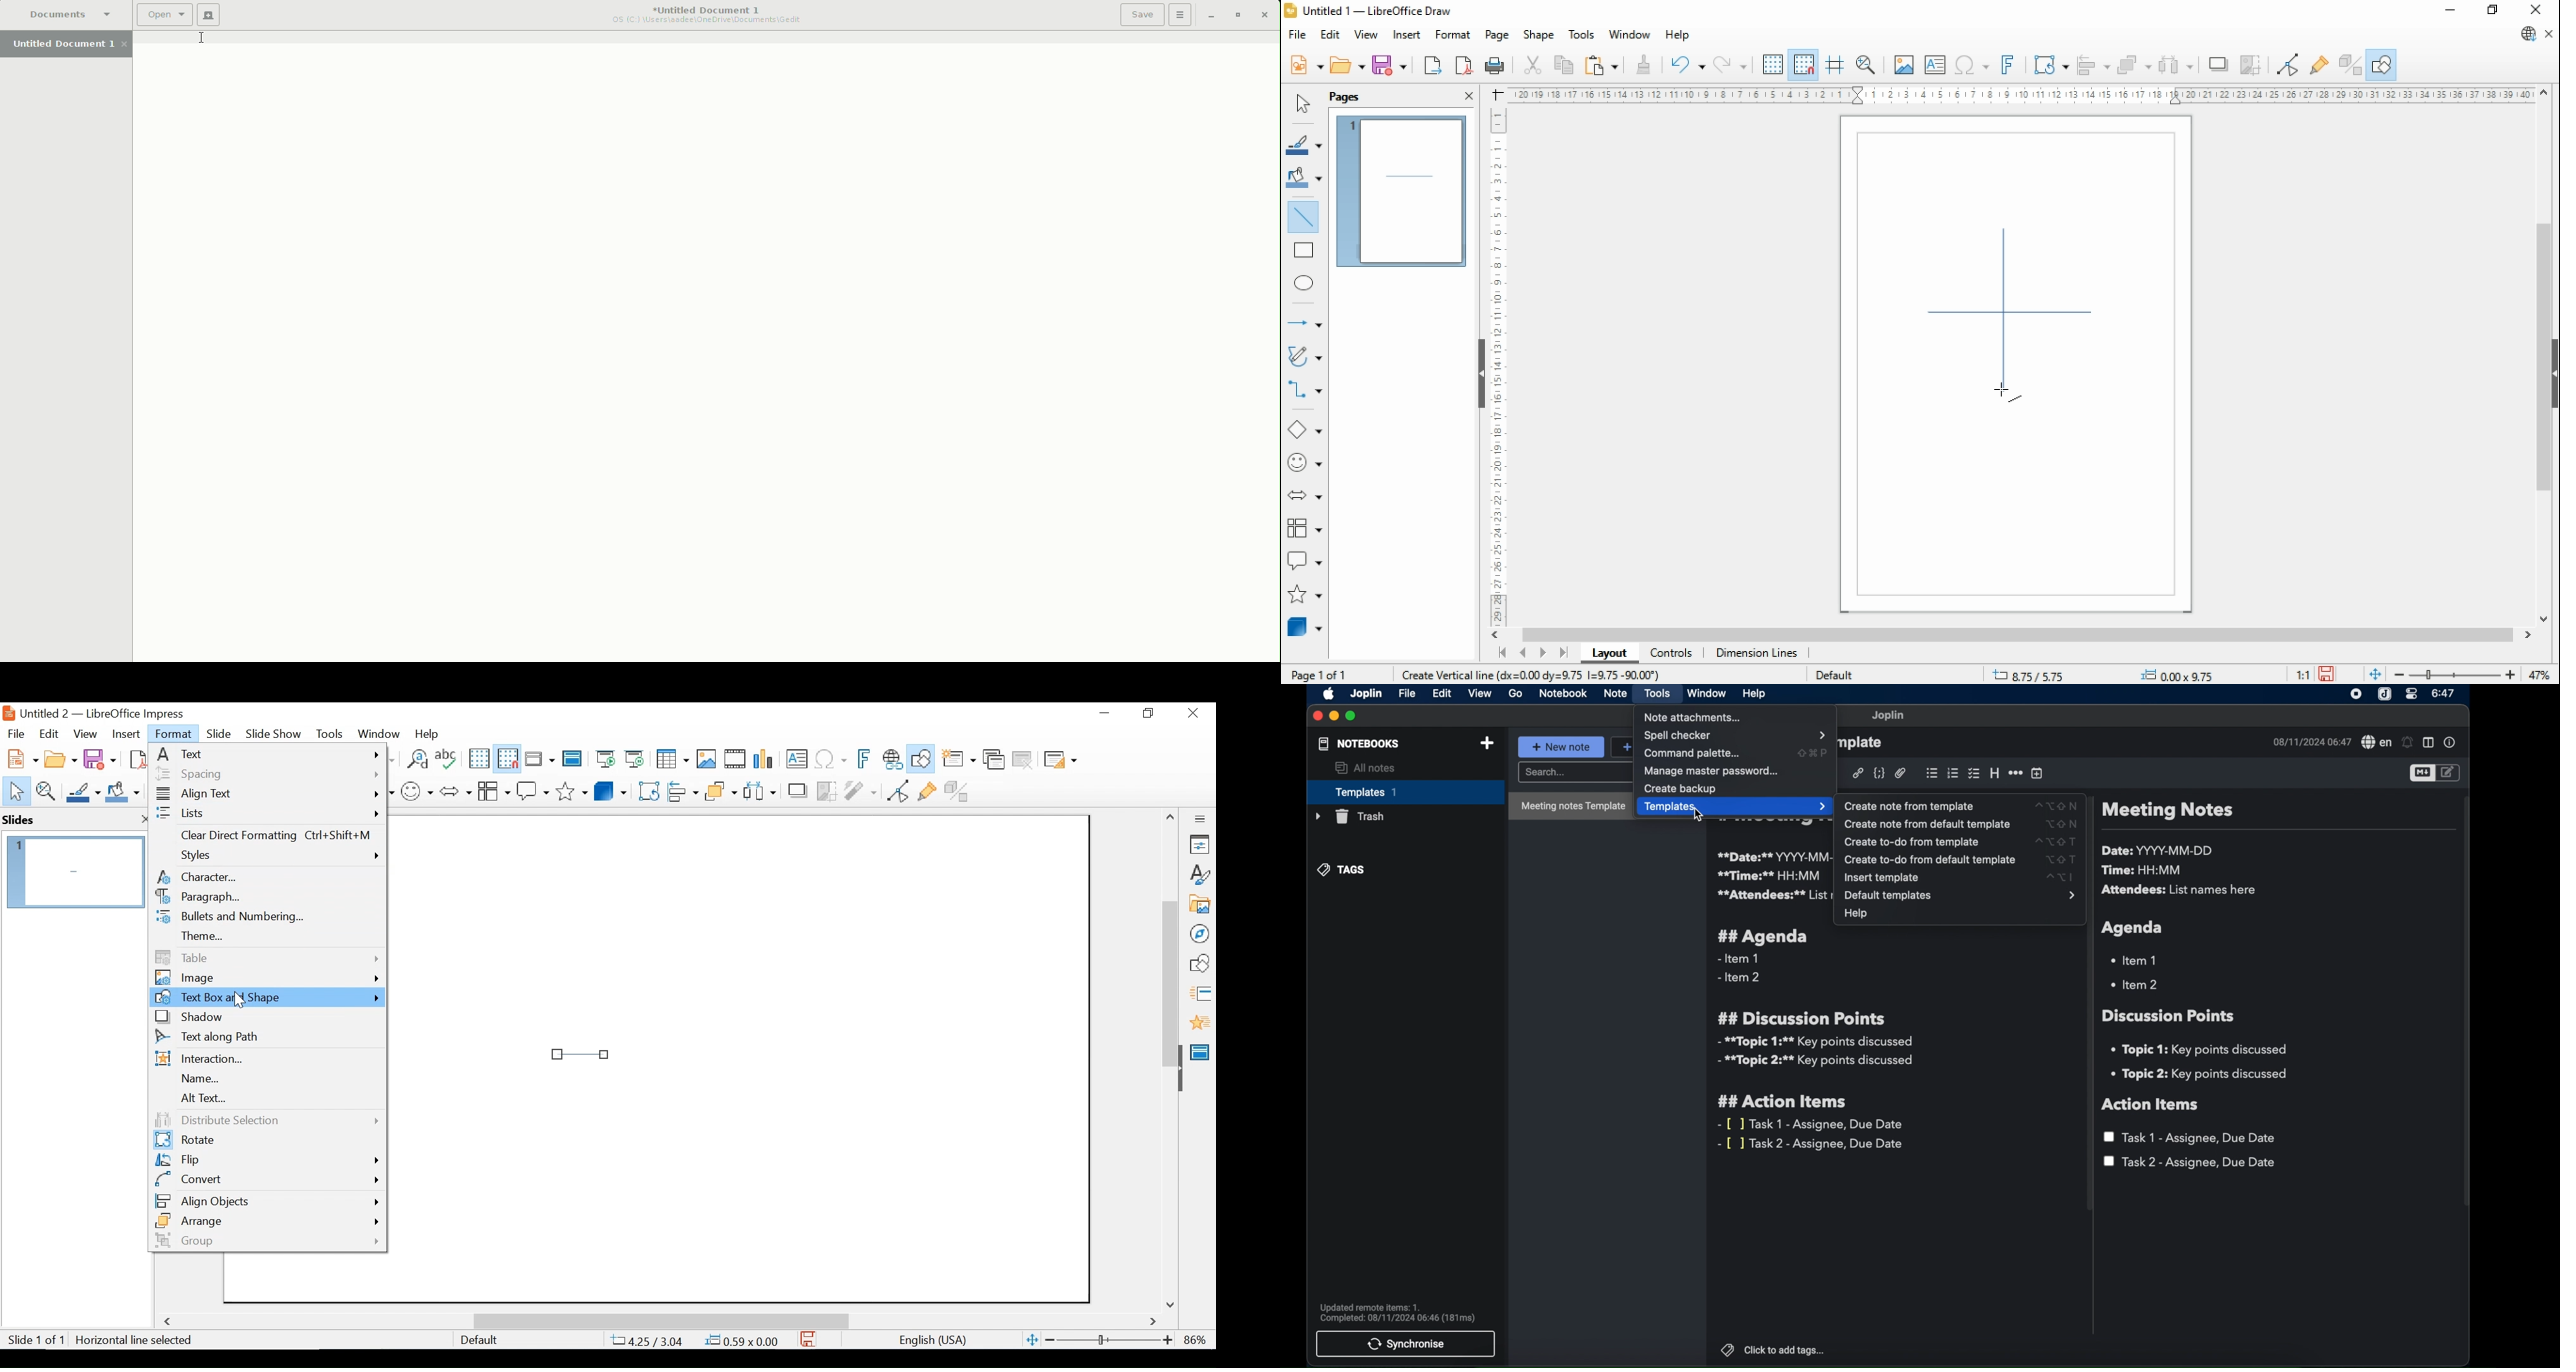  What do you see at coordinates (1343, 870) in the screenshot?
I see `tags` at bounding box center [1343, 870].